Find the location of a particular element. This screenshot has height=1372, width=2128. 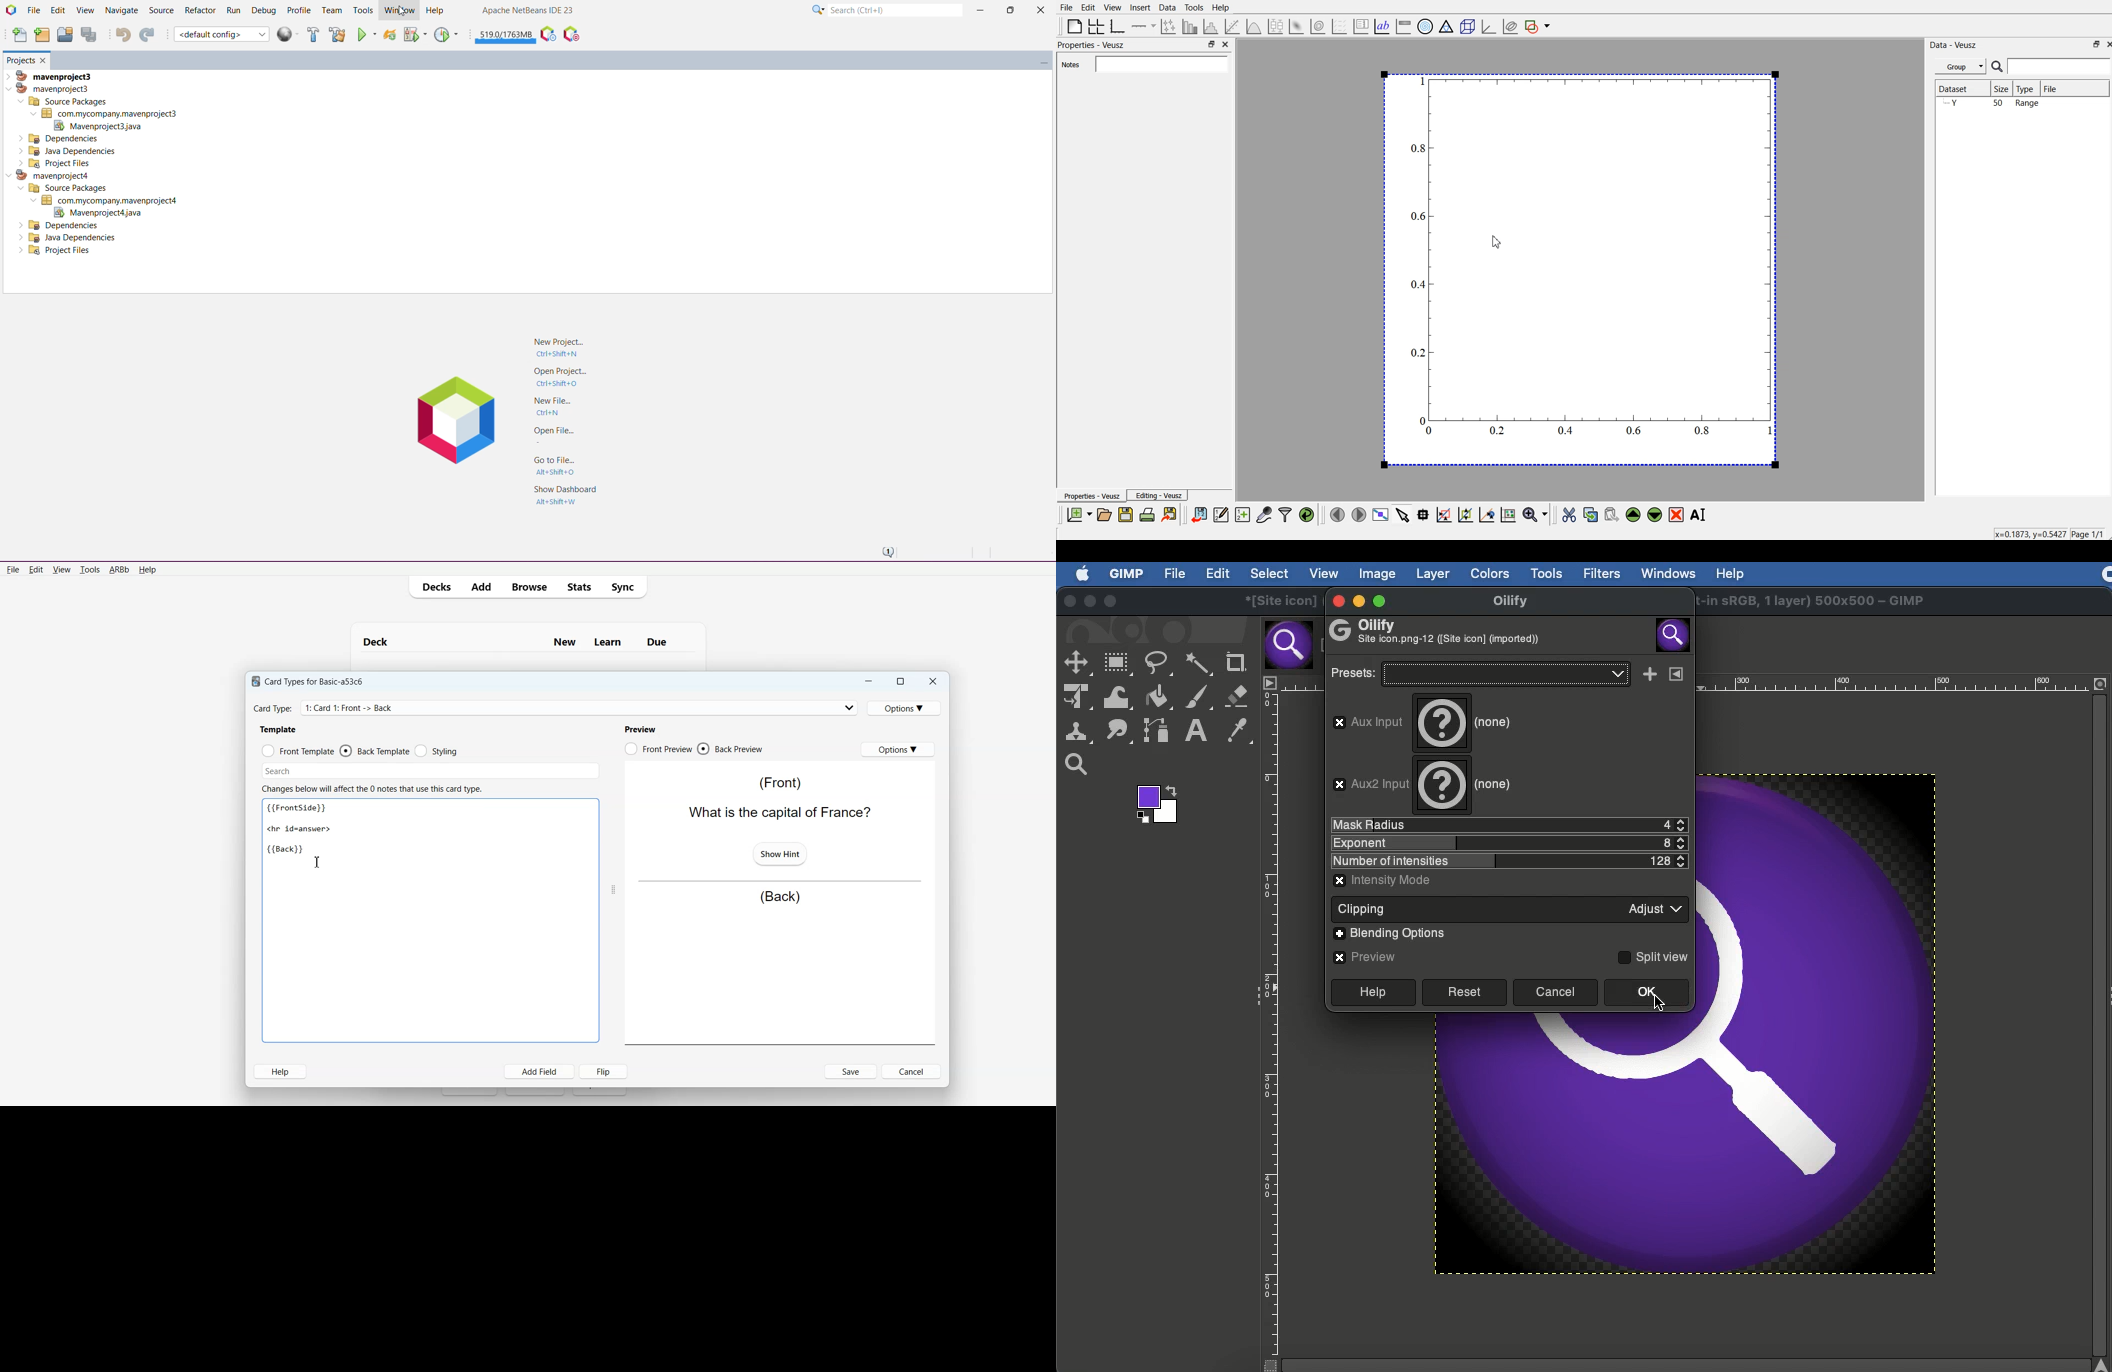

open document is located at coordinates (1106, 516).